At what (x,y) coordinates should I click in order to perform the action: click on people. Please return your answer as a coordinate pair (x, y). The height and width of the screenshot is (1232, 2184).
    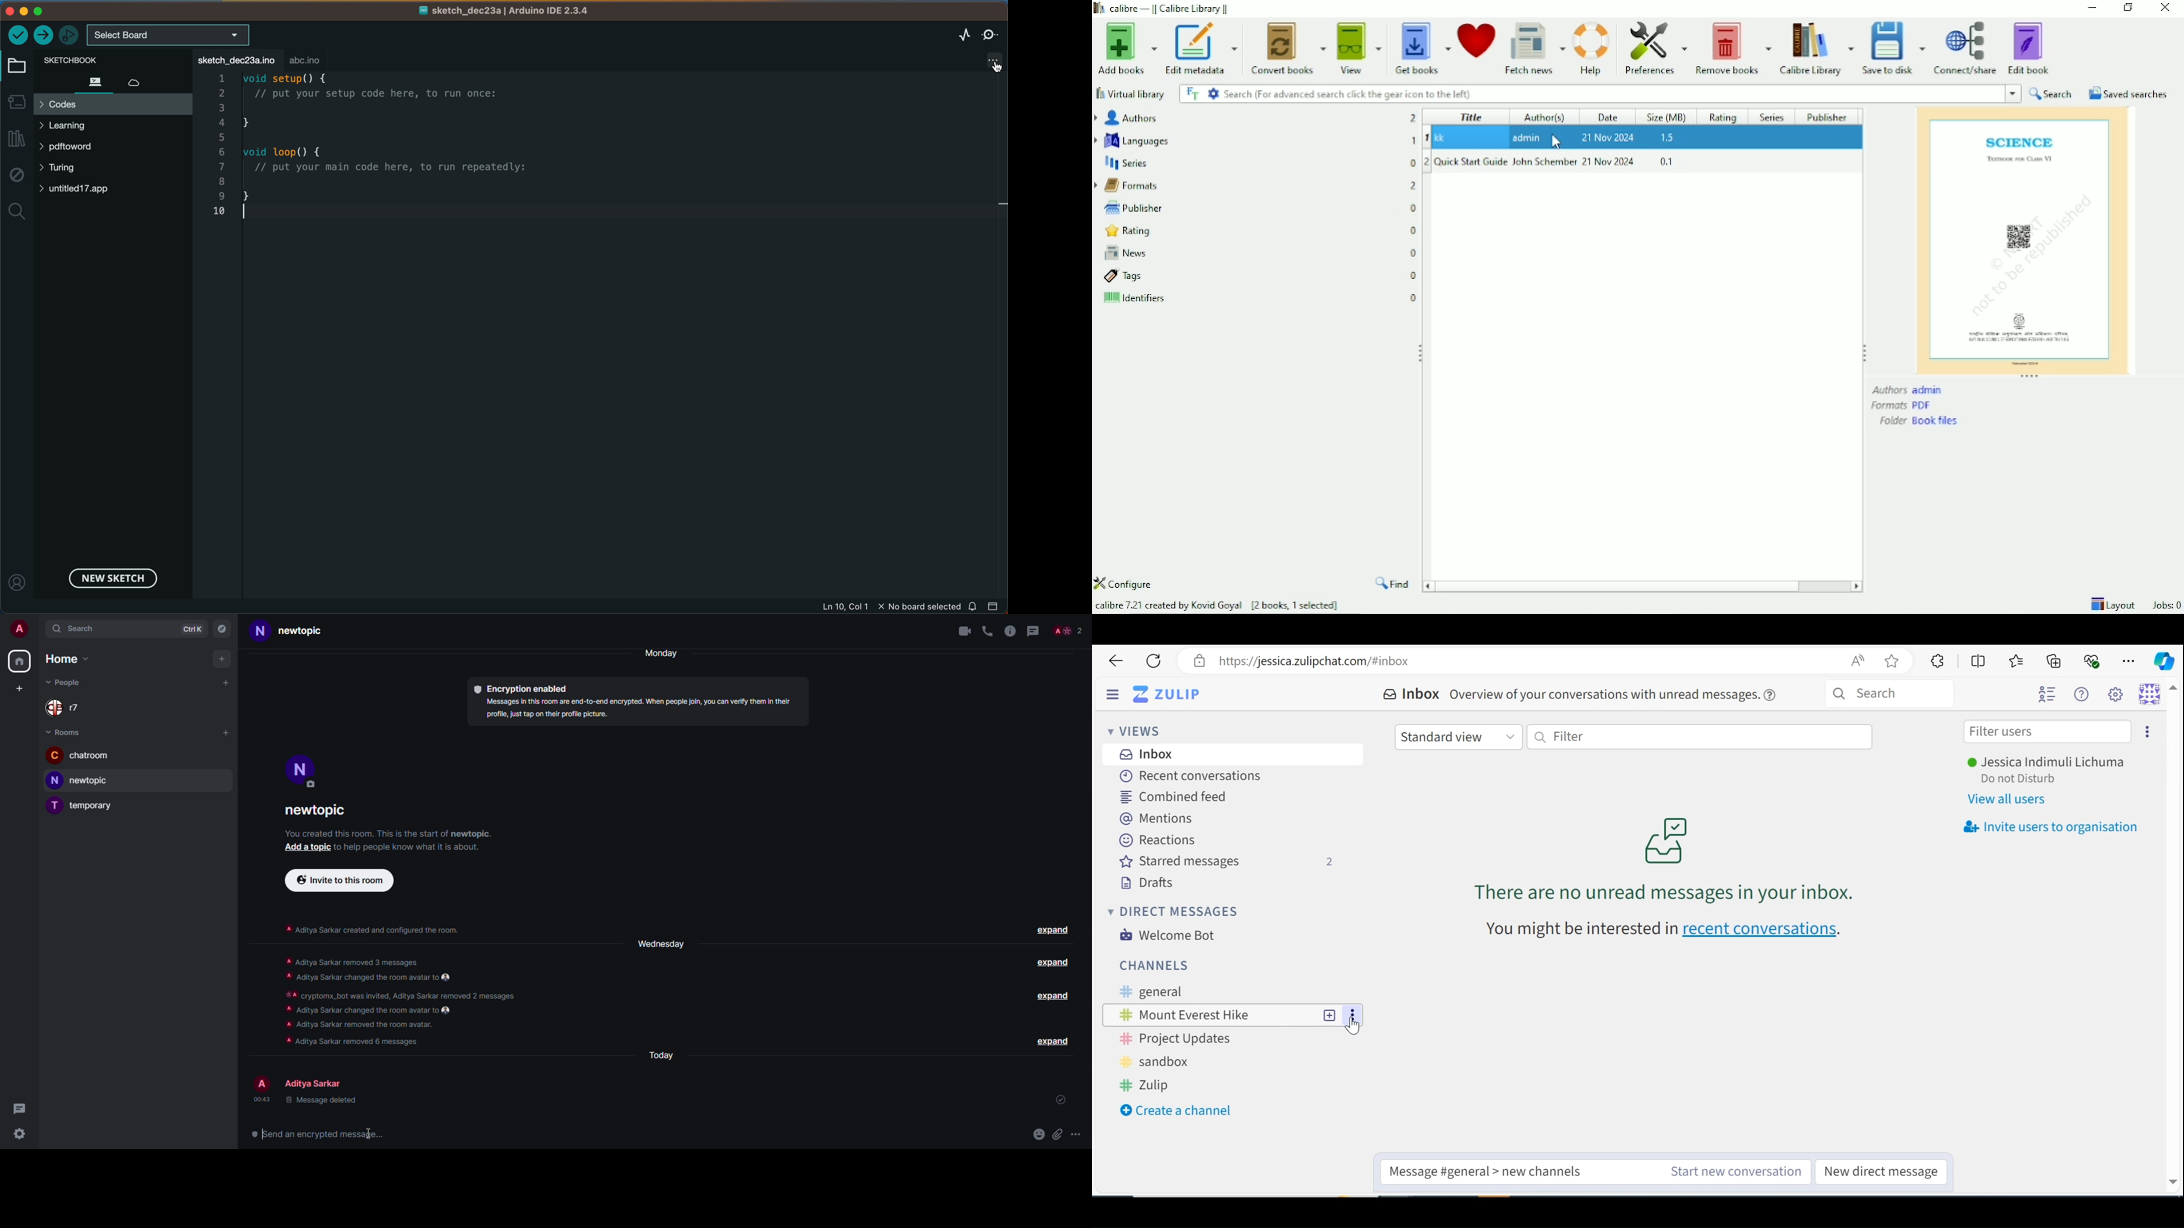
    Looking at the image, I should click on (316, 1085).